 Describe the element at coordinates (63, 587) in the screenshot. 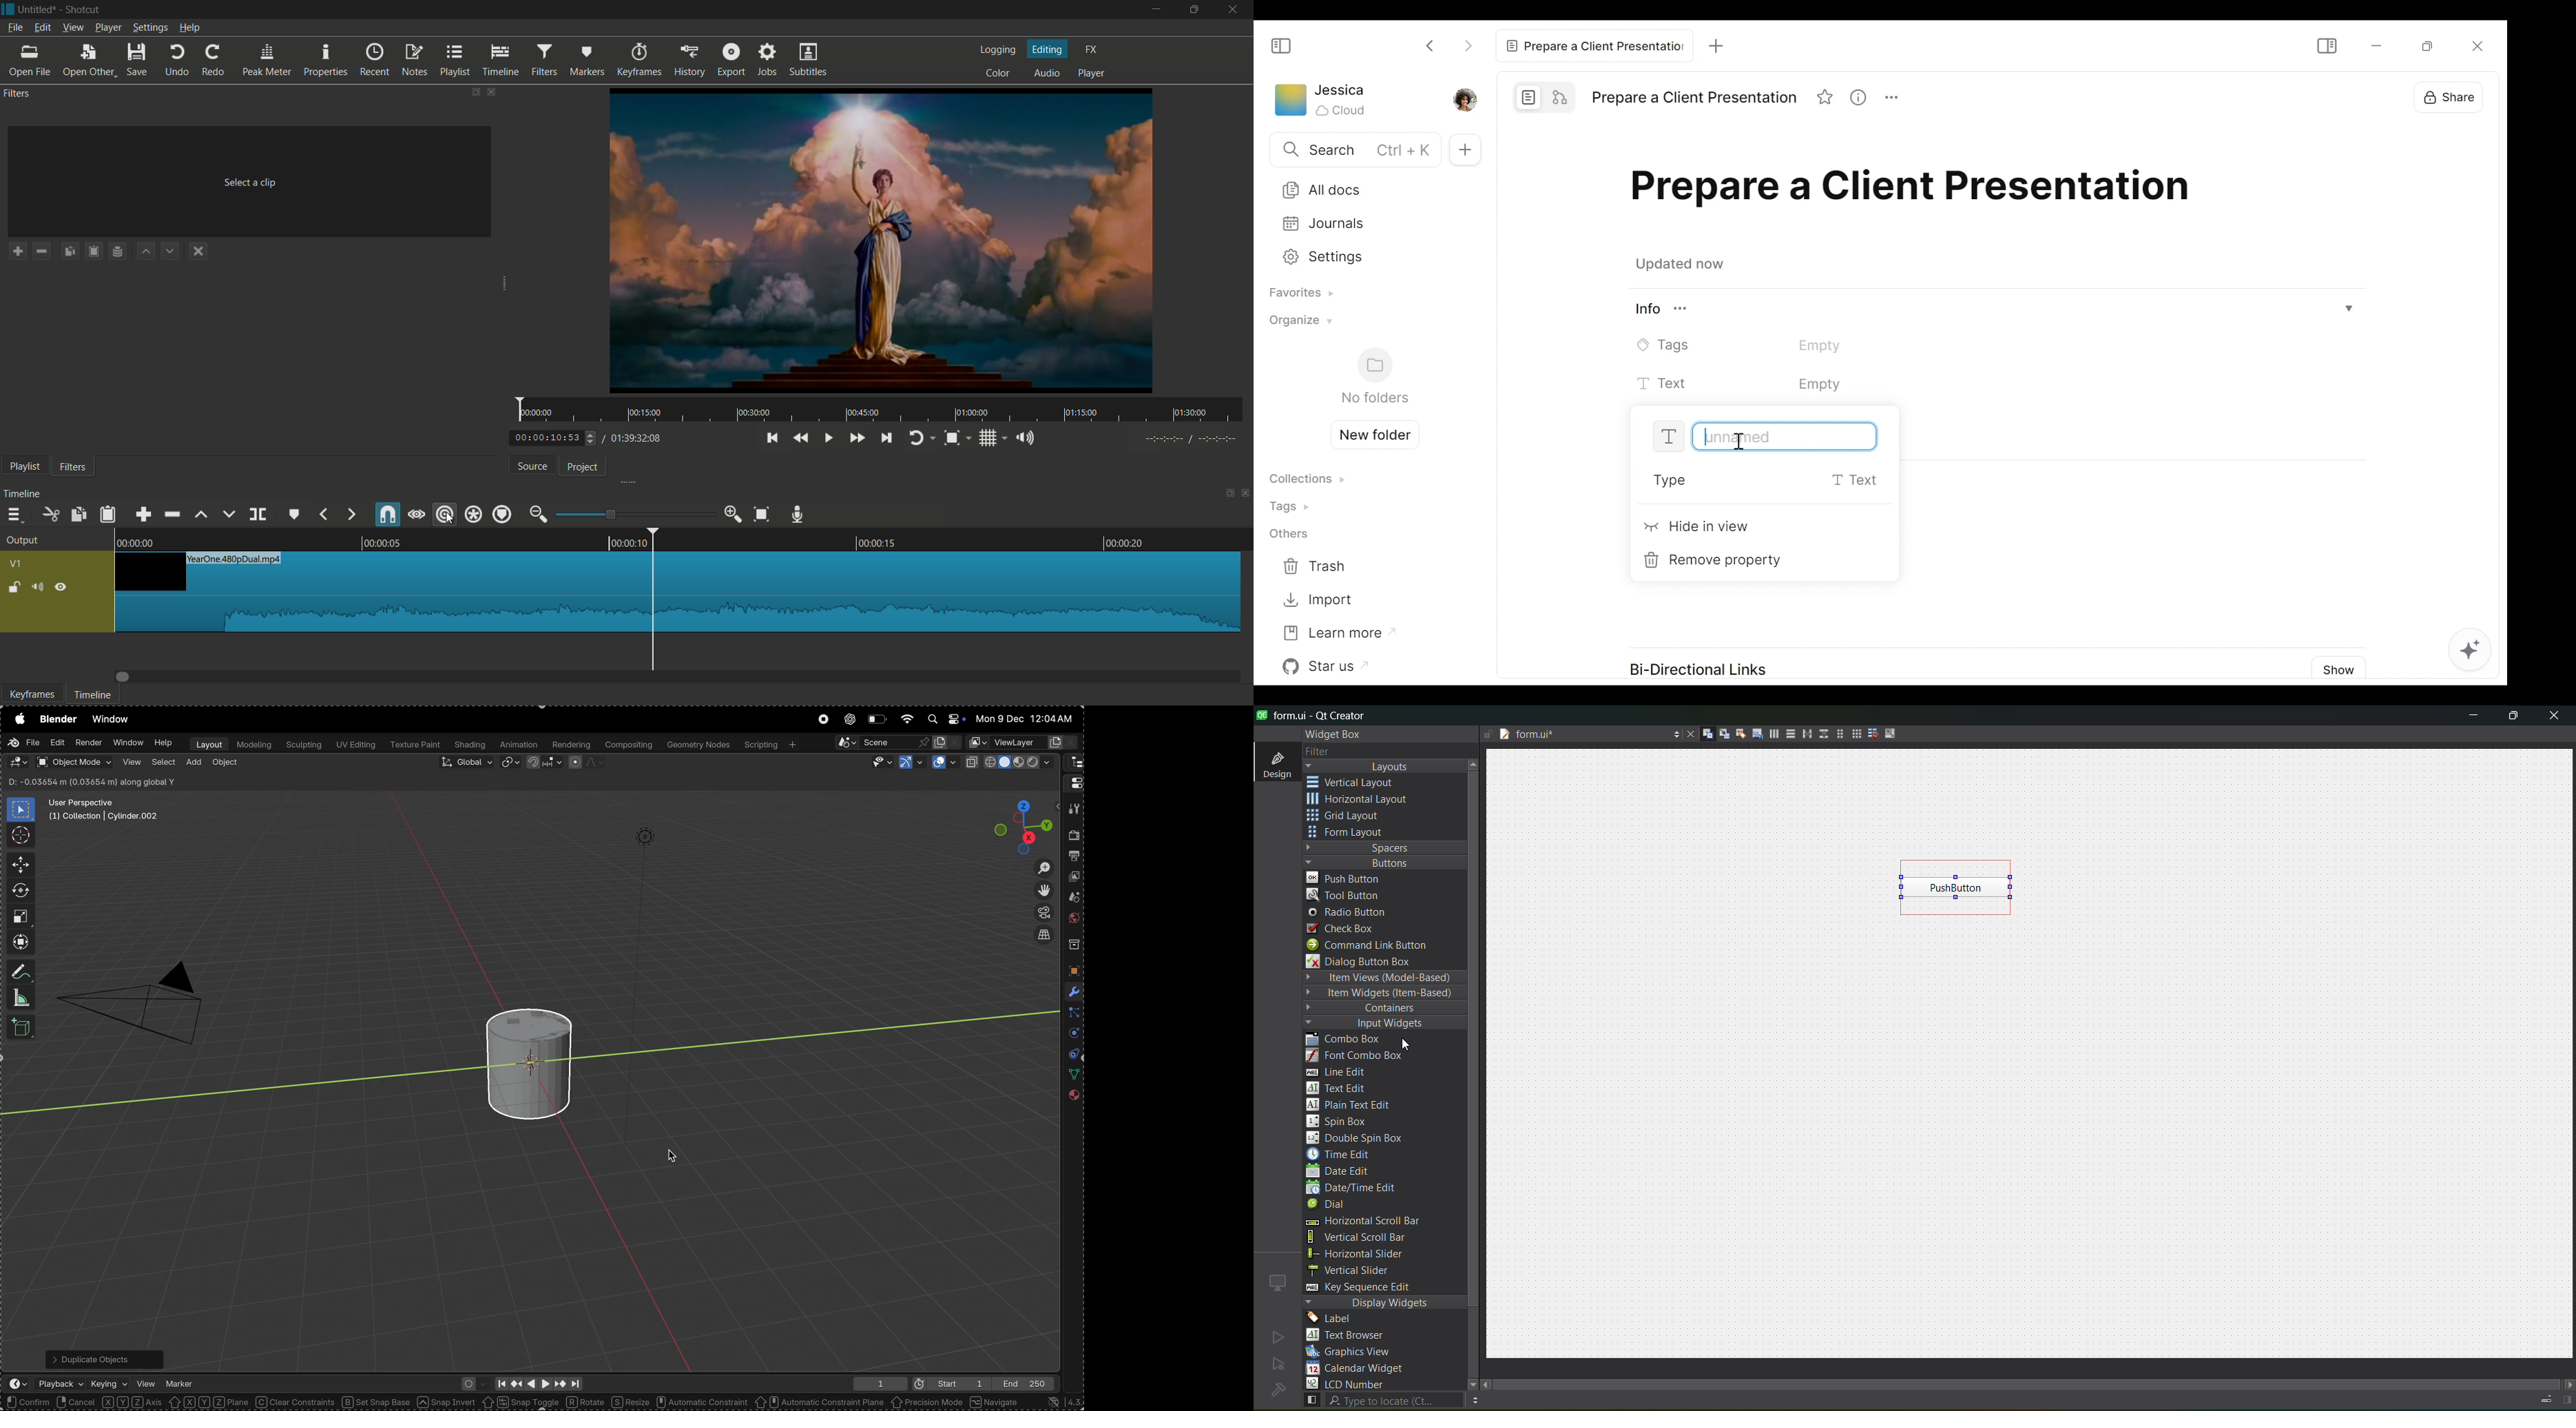

I see `hide` at that location.